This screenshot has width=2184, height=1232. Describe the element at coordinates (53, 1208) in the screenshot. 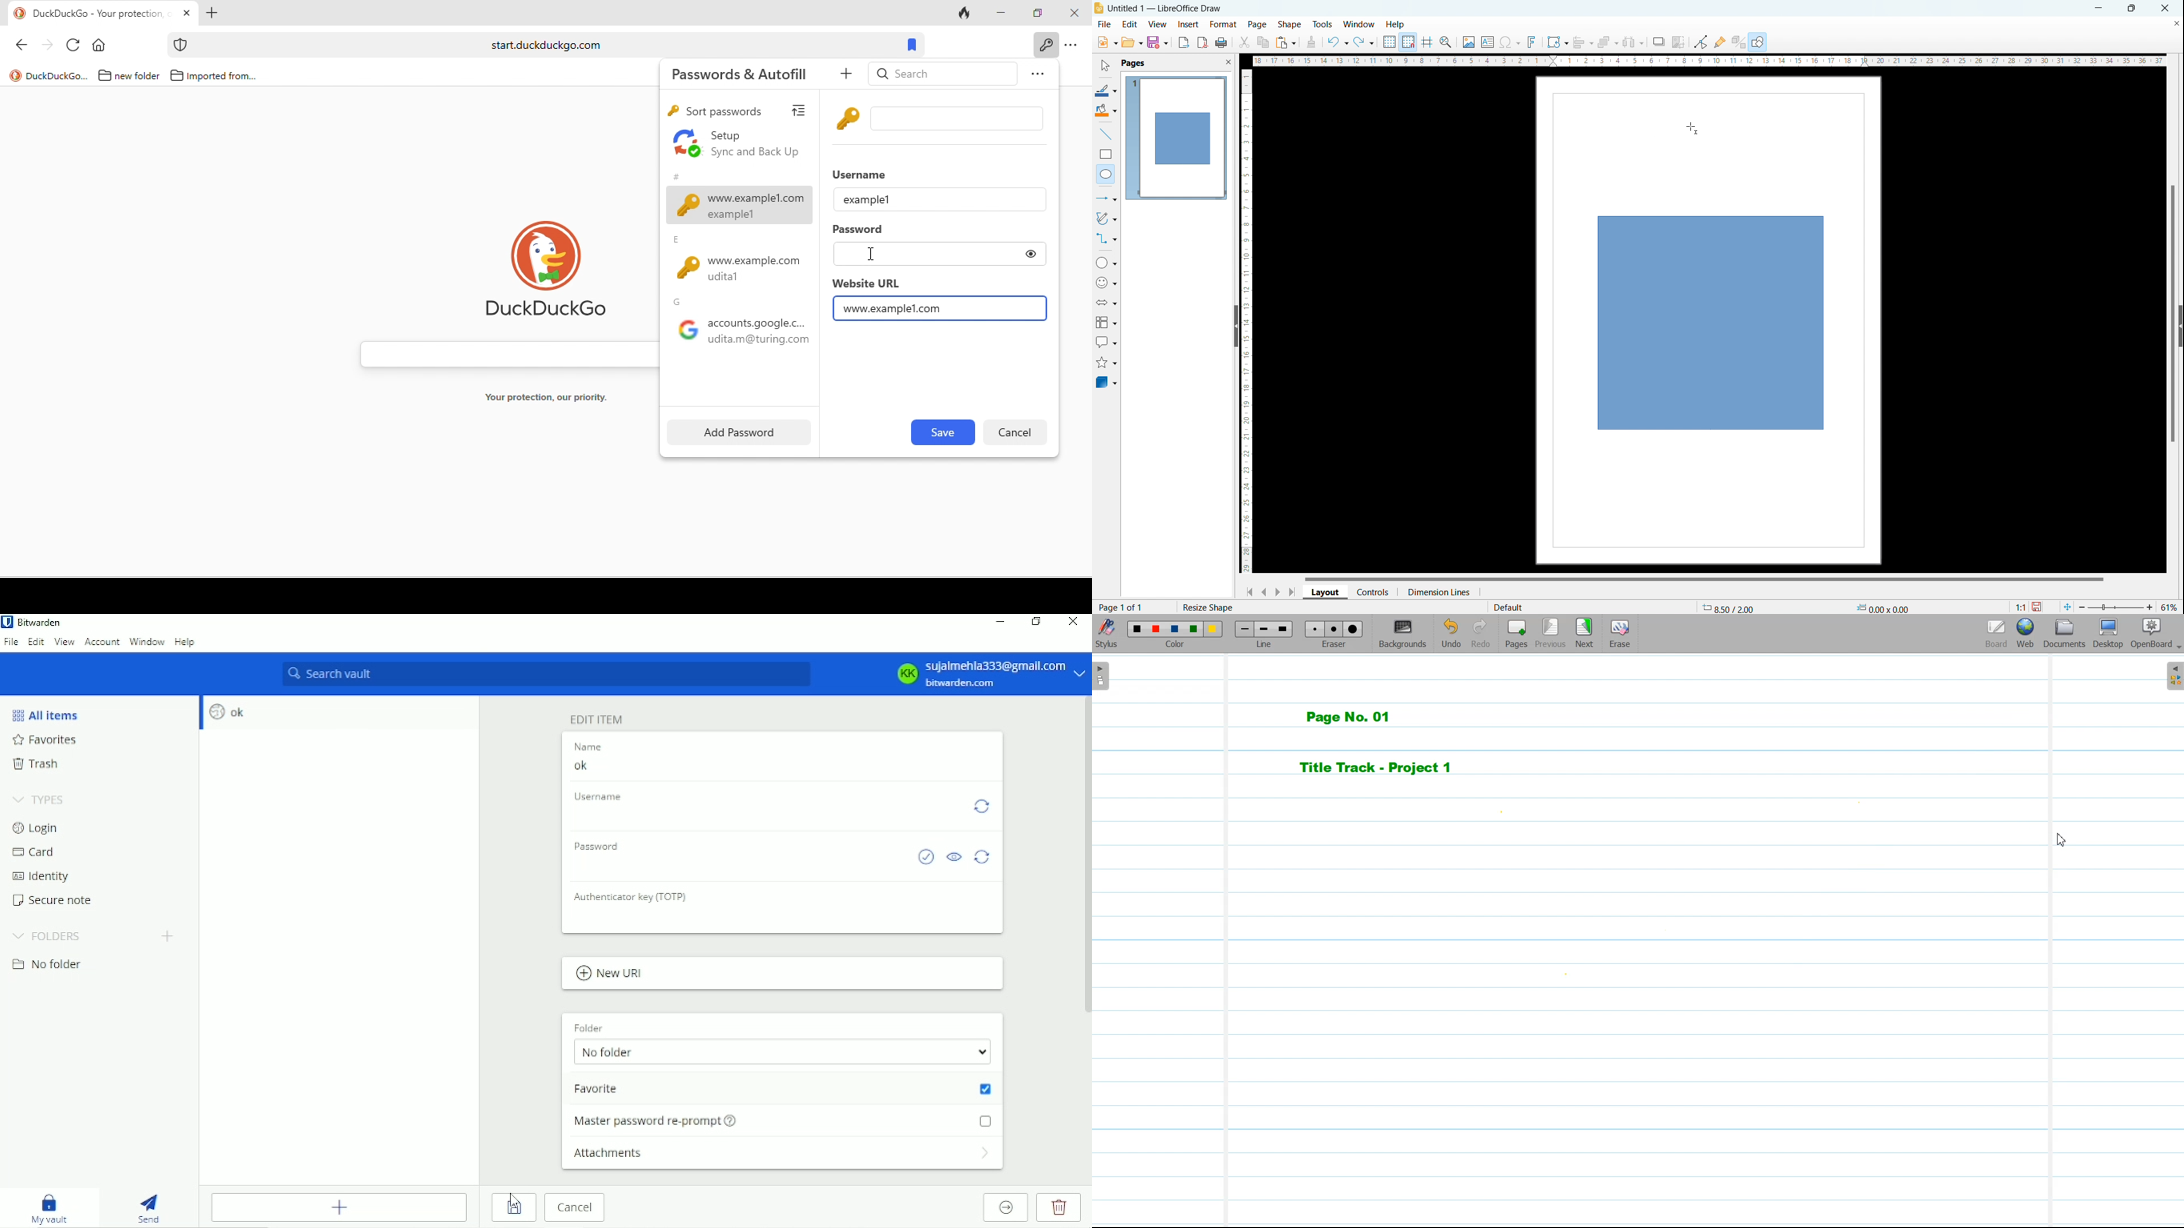

I see `My vault` at that location.